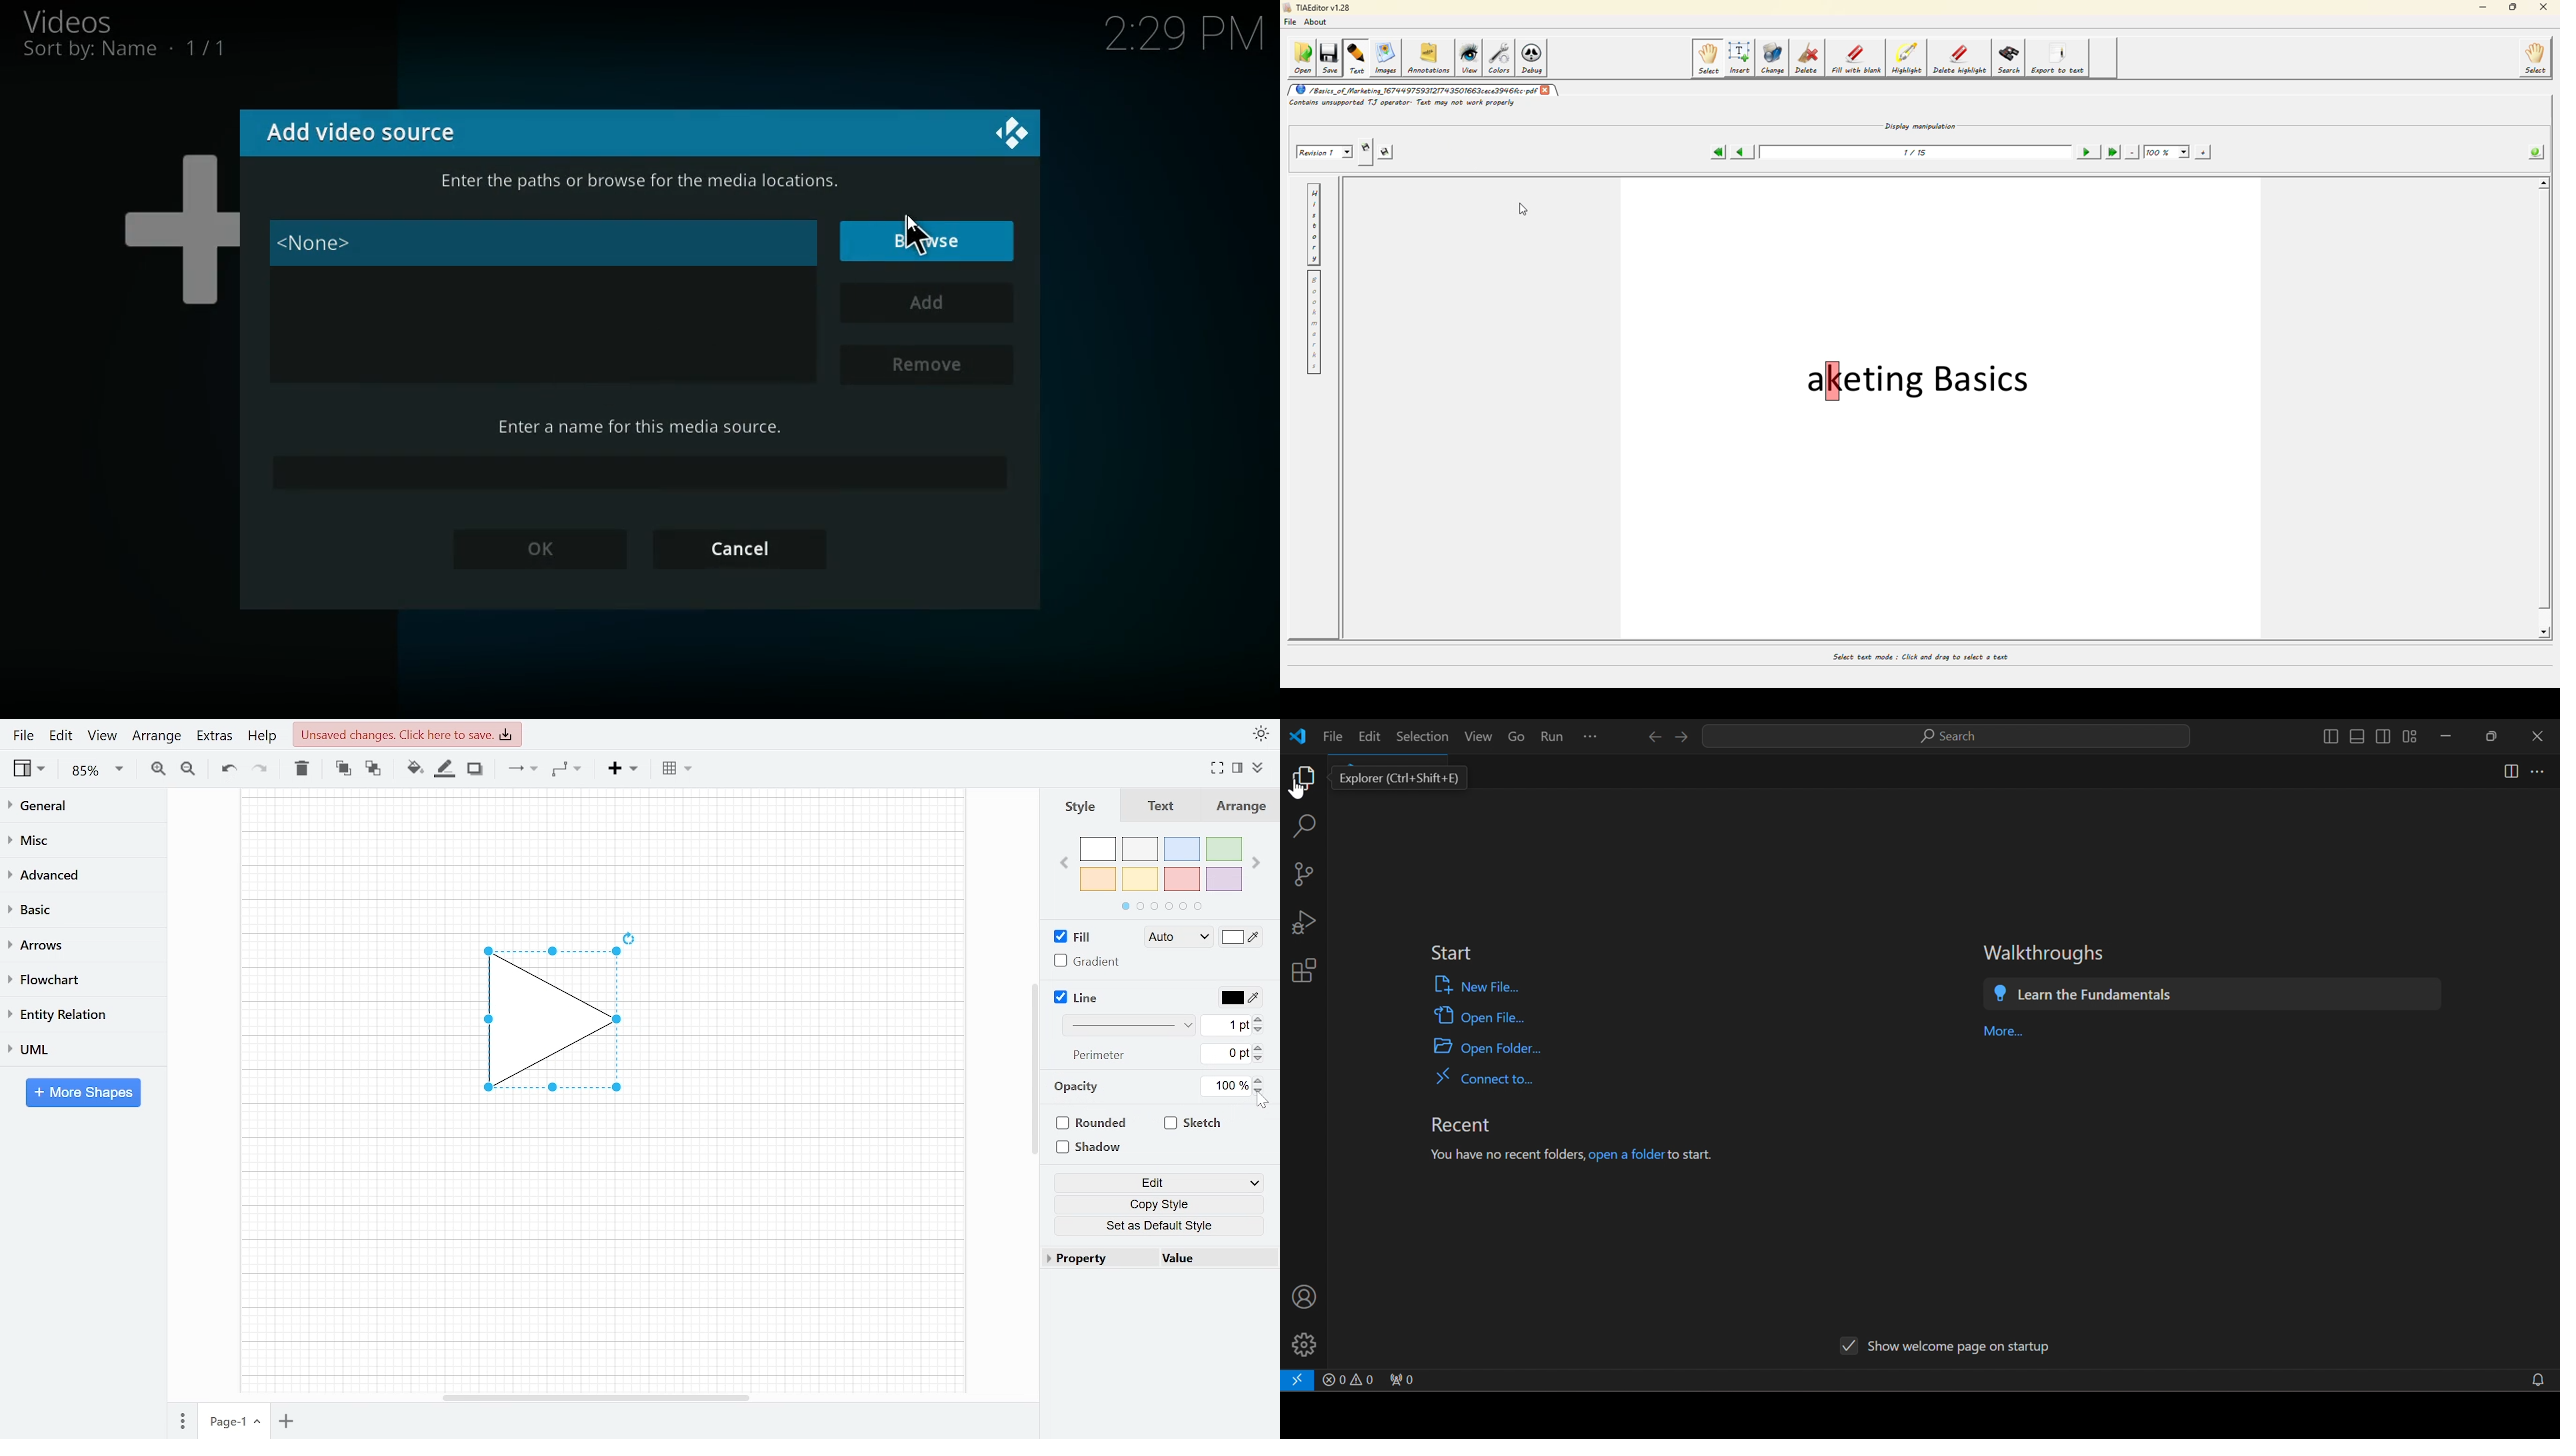  Describe the element at coordinates (156, 735) in the screenshot. I see `Arrange` at that location.